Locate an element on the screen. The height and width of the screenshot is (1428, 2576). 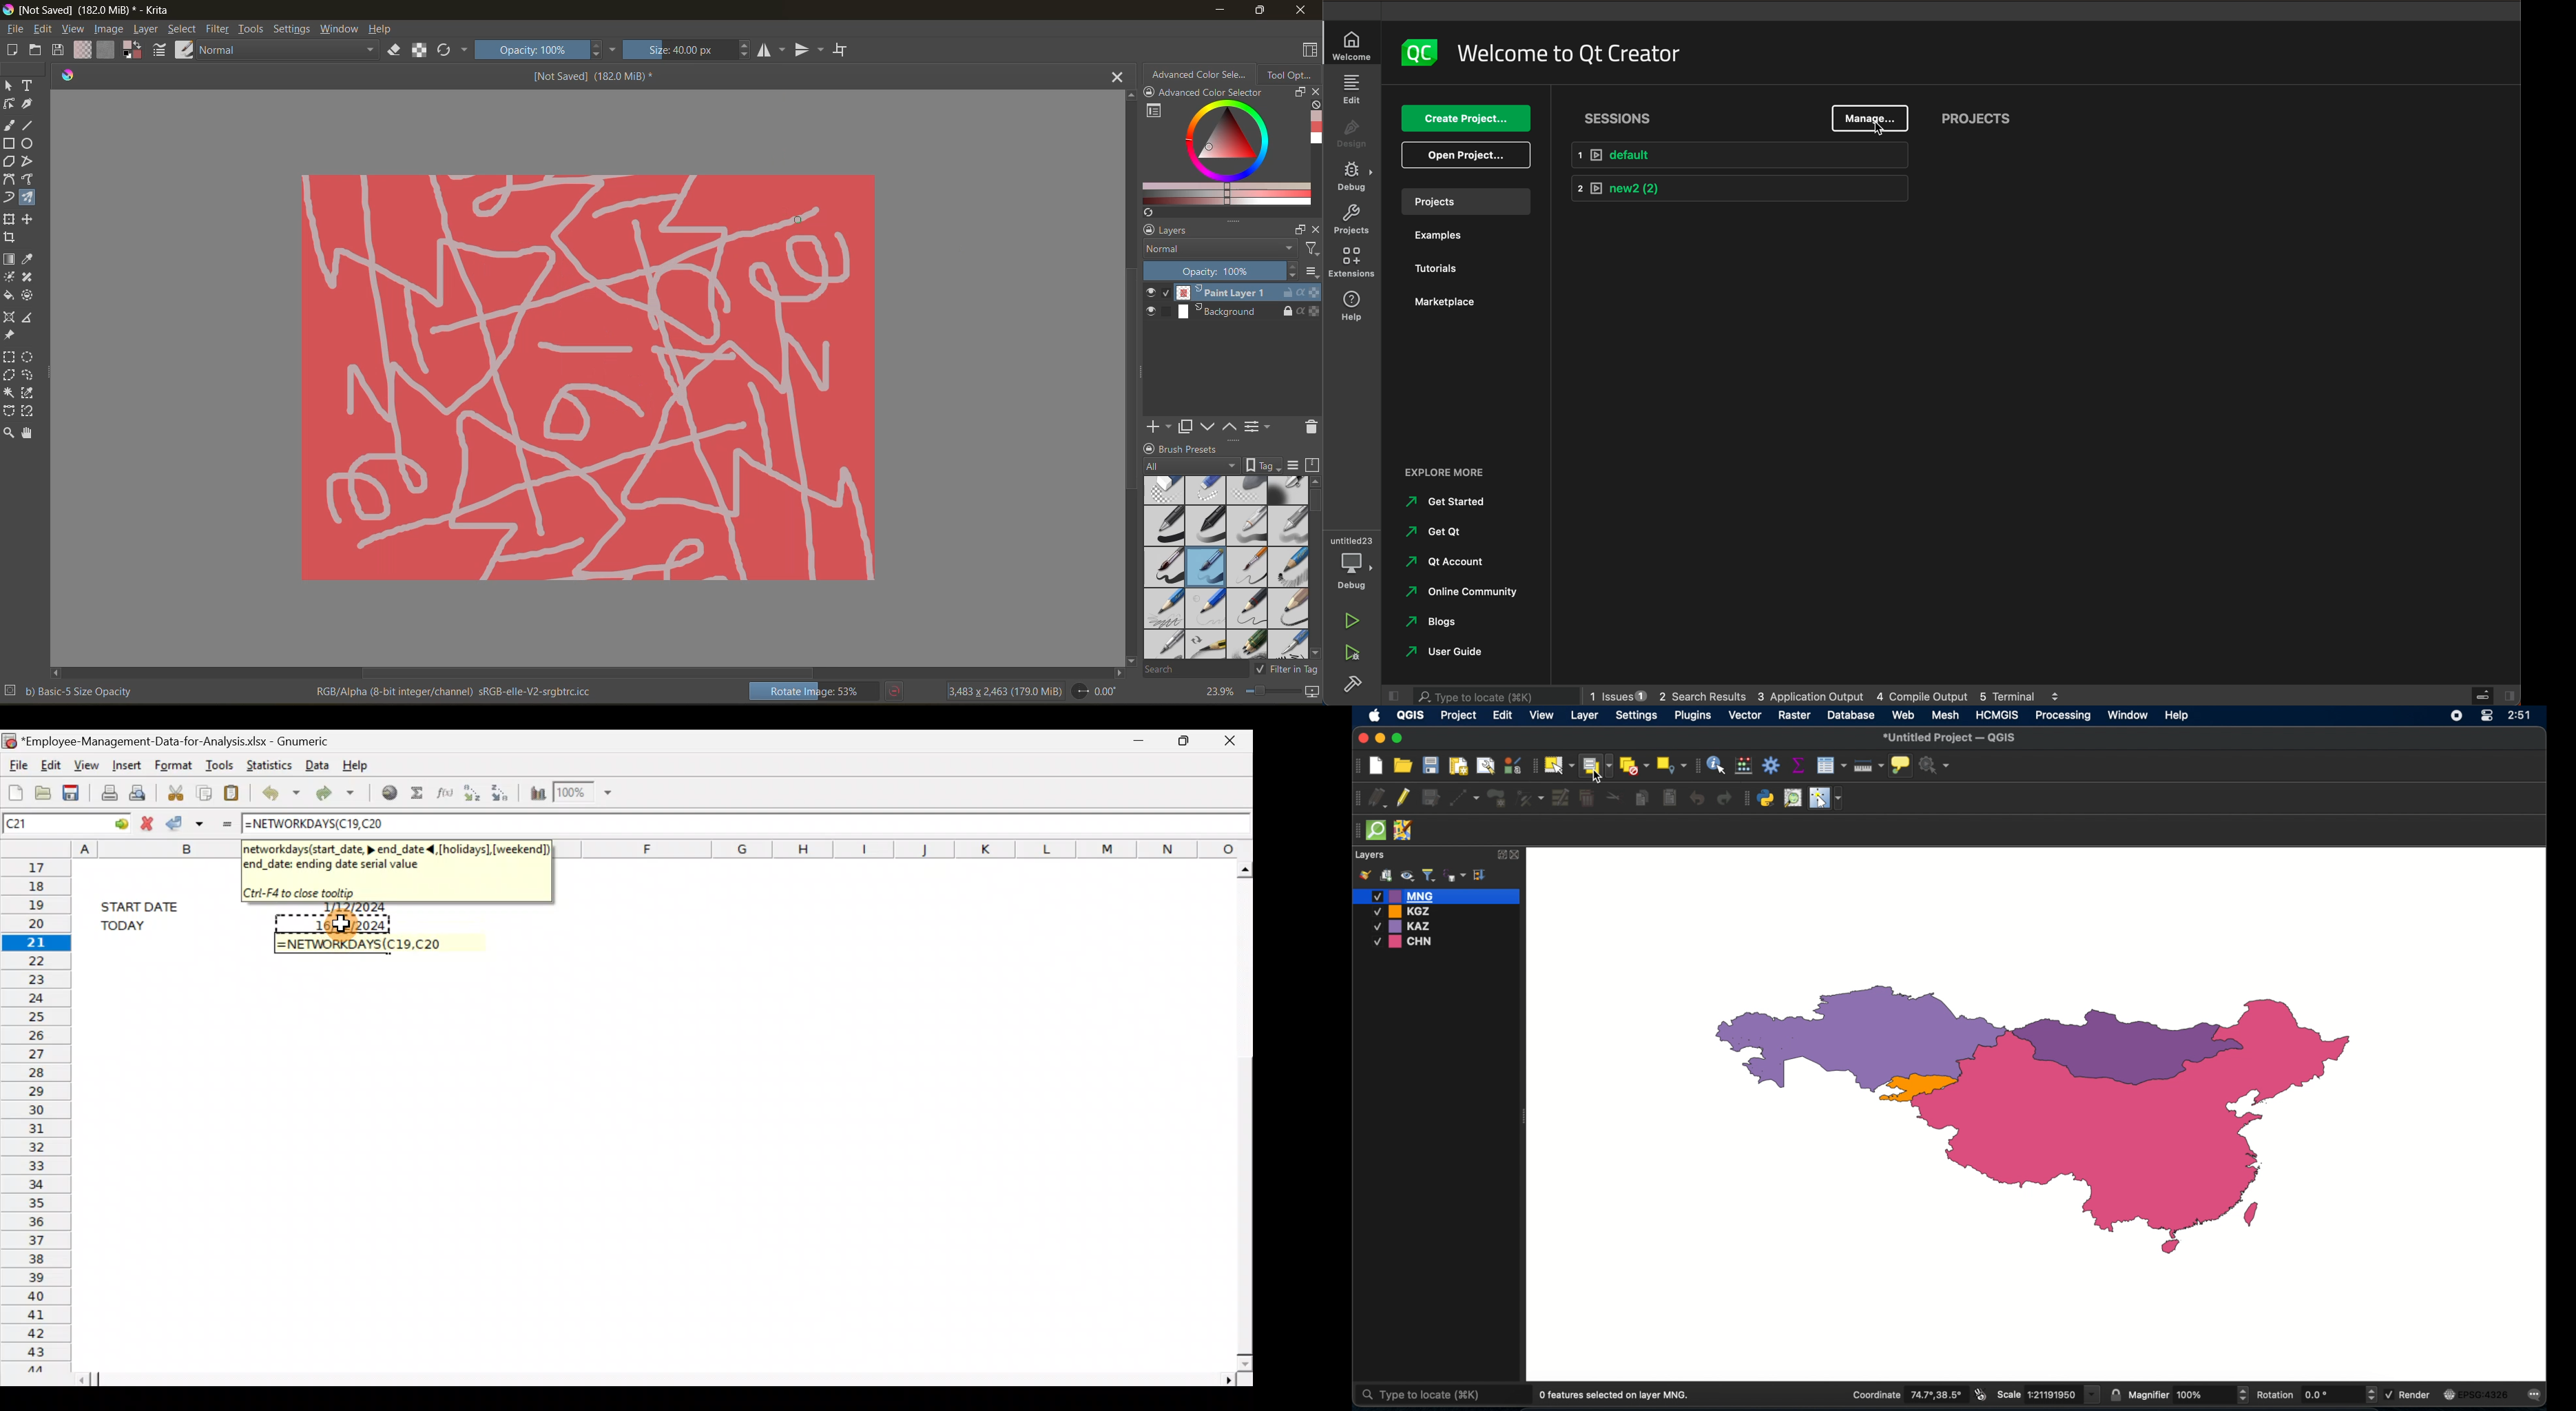
Maximize is located at coordinates (1183, 741).